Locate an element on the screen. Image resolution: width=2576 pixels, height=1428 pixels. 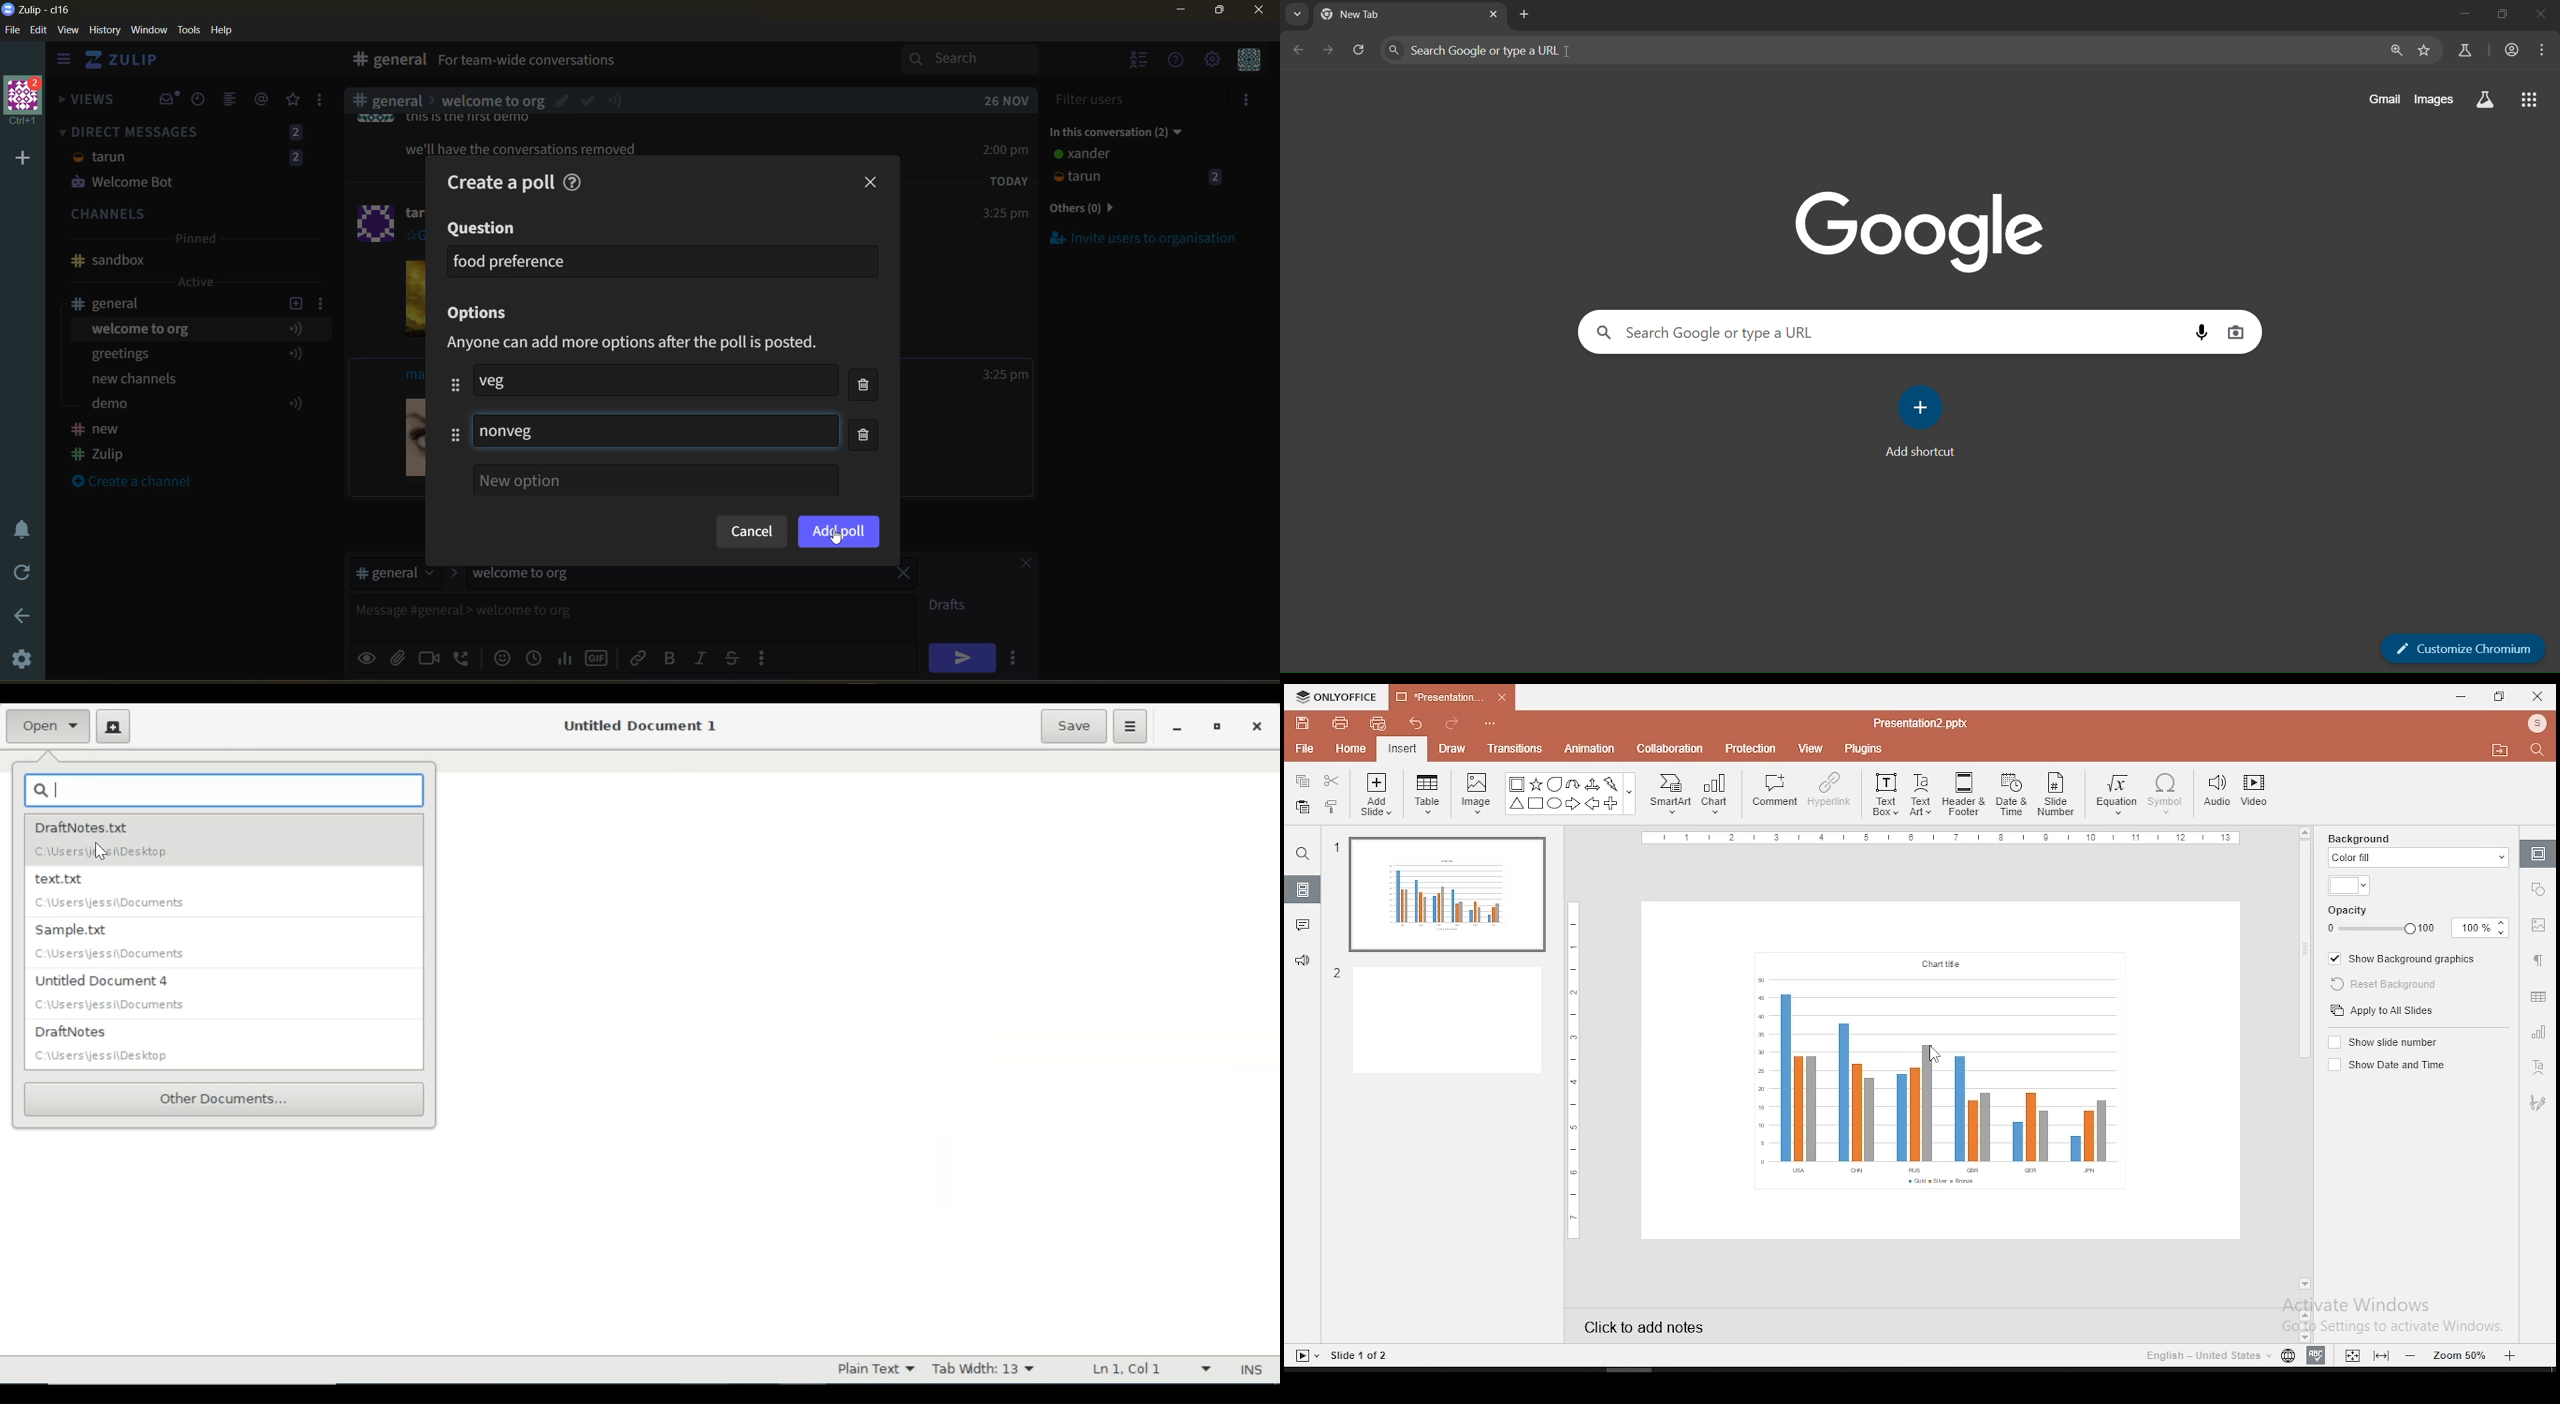
home view is located at coordinates (131, 63).